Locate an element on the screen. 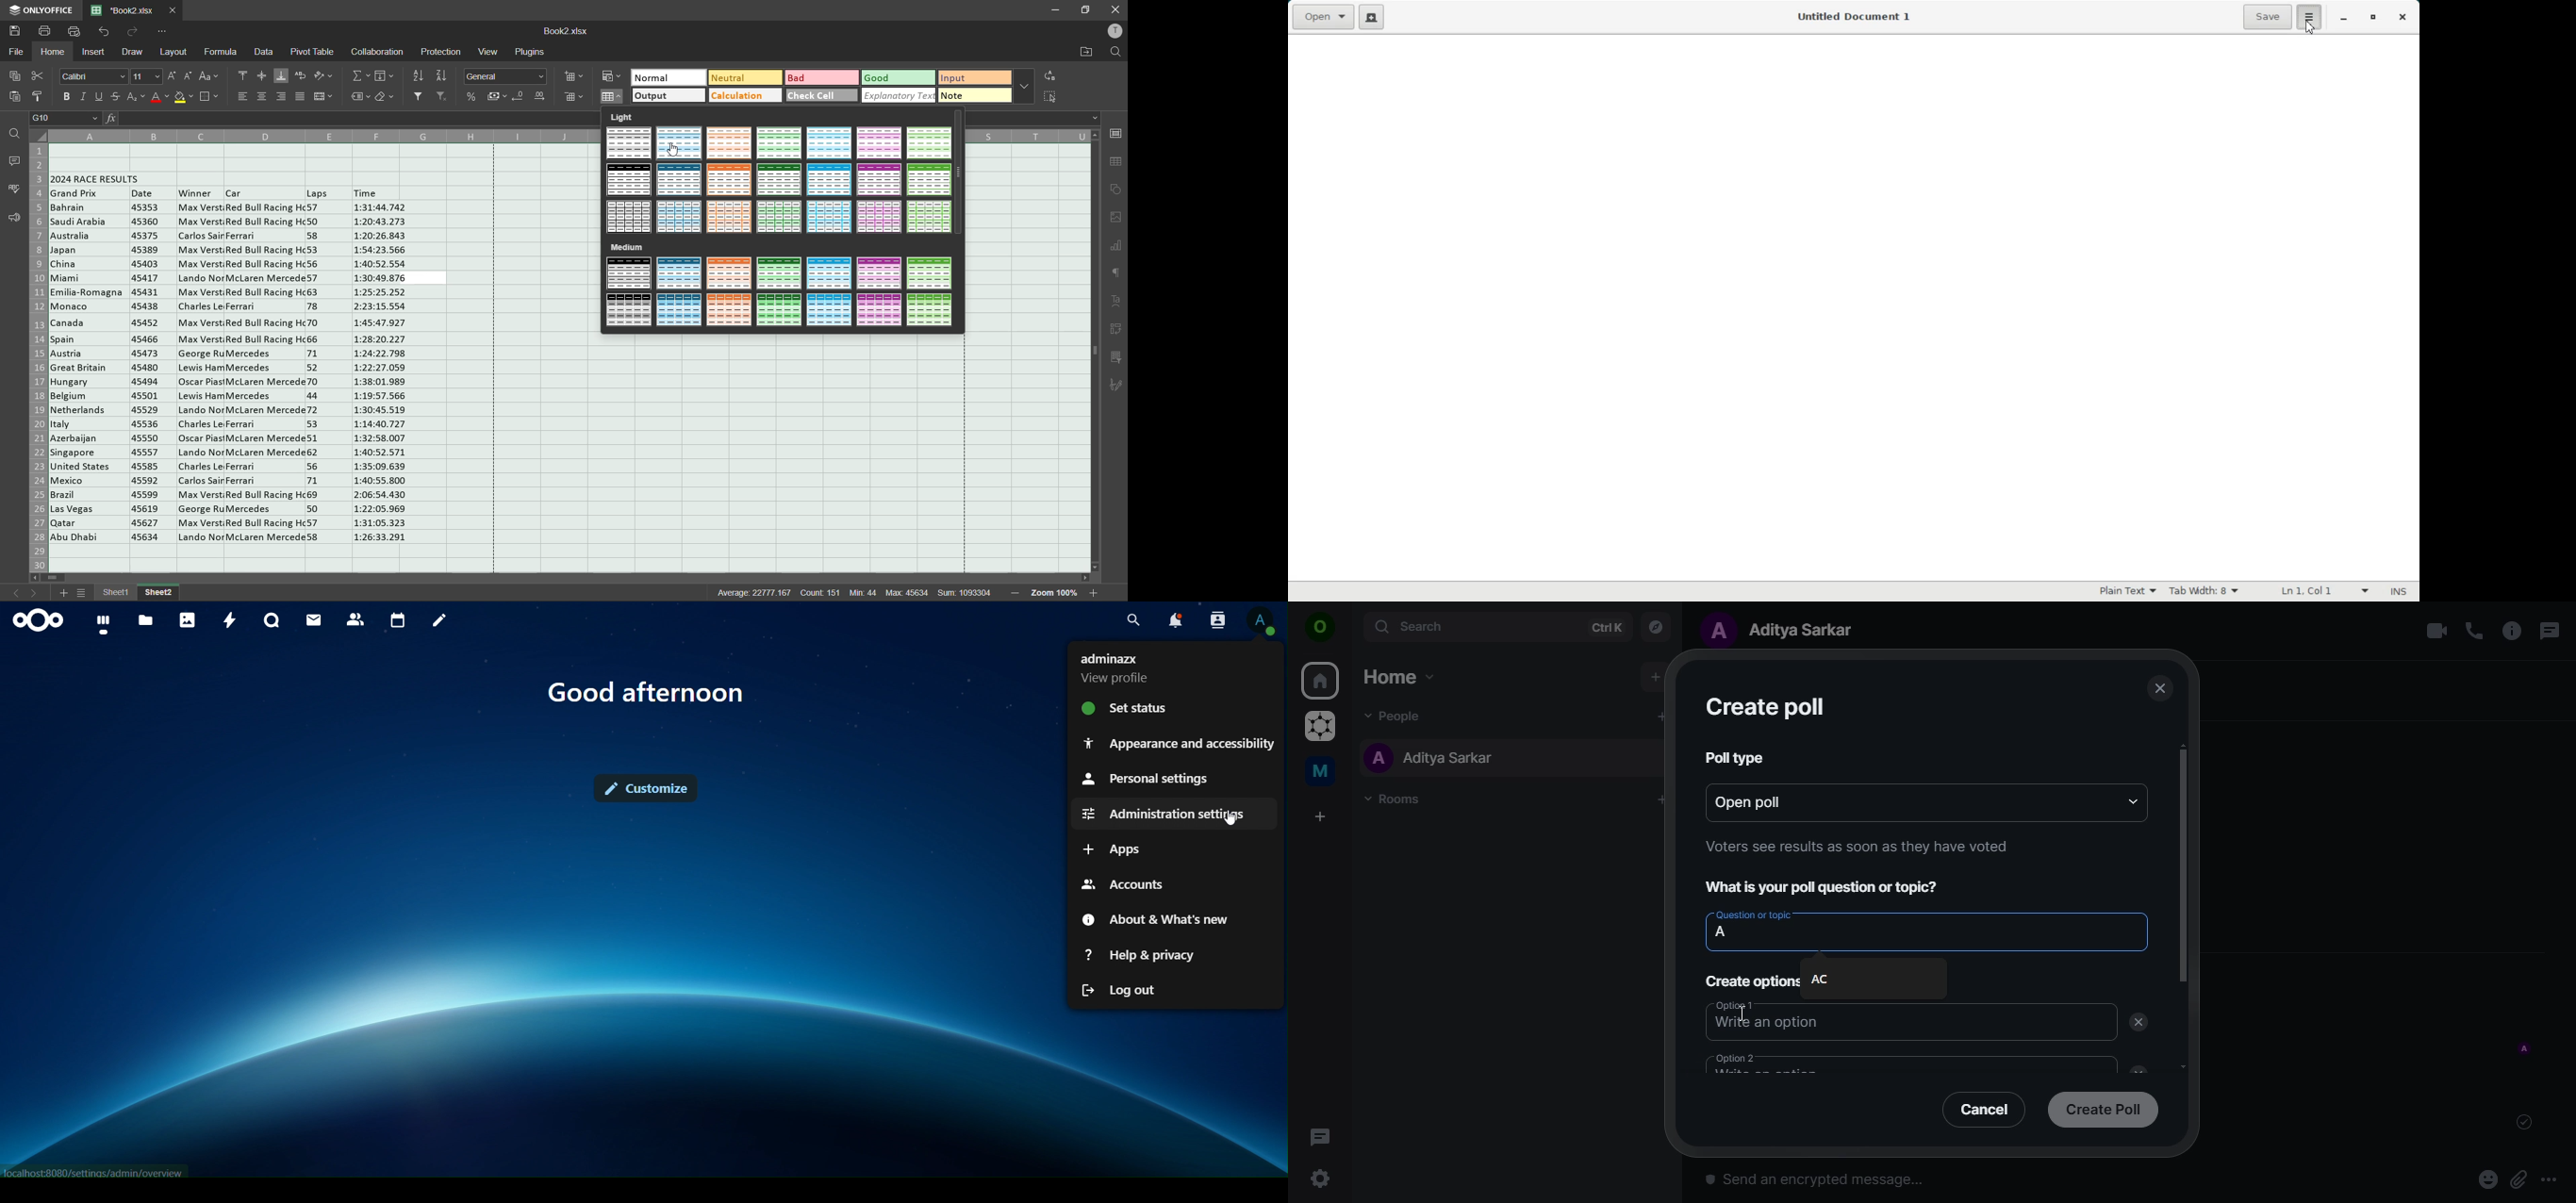  clear filter is located at coordinates (442, 95).